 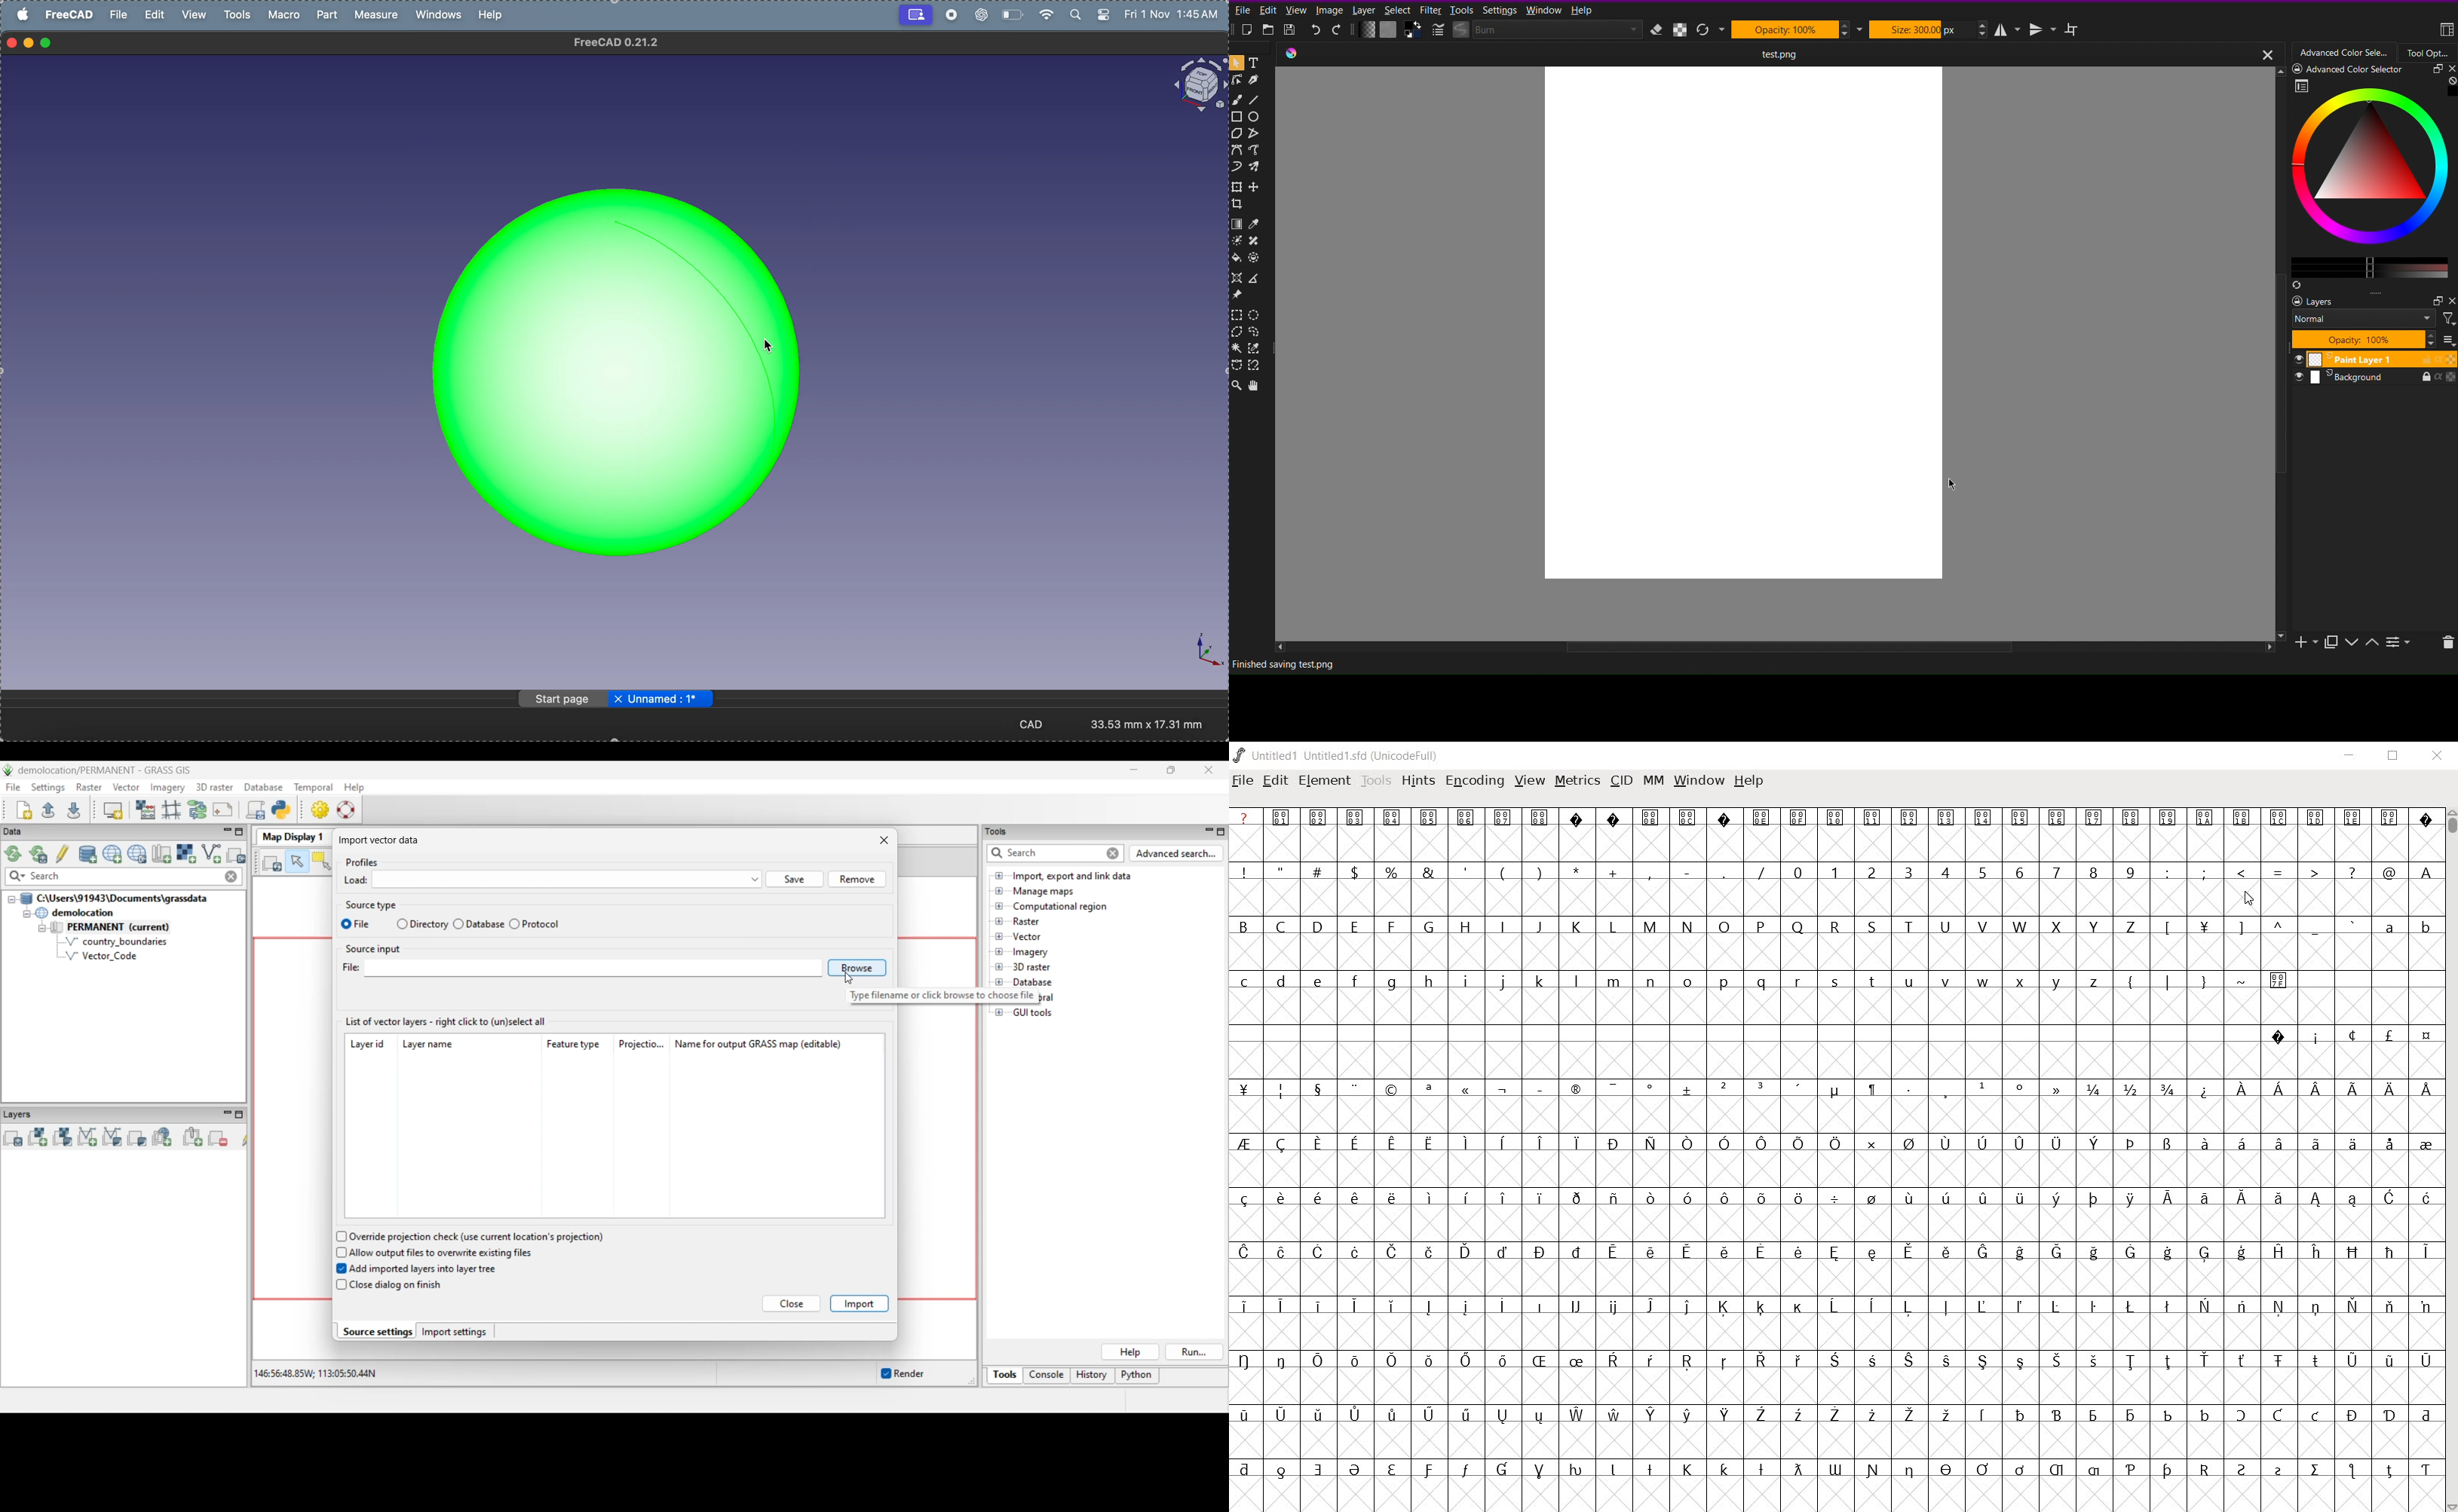 What do you see at coordinates (2041, 28) in the screenshot?
I see `Vertical Mirror` at bounding box center [2041, 28].